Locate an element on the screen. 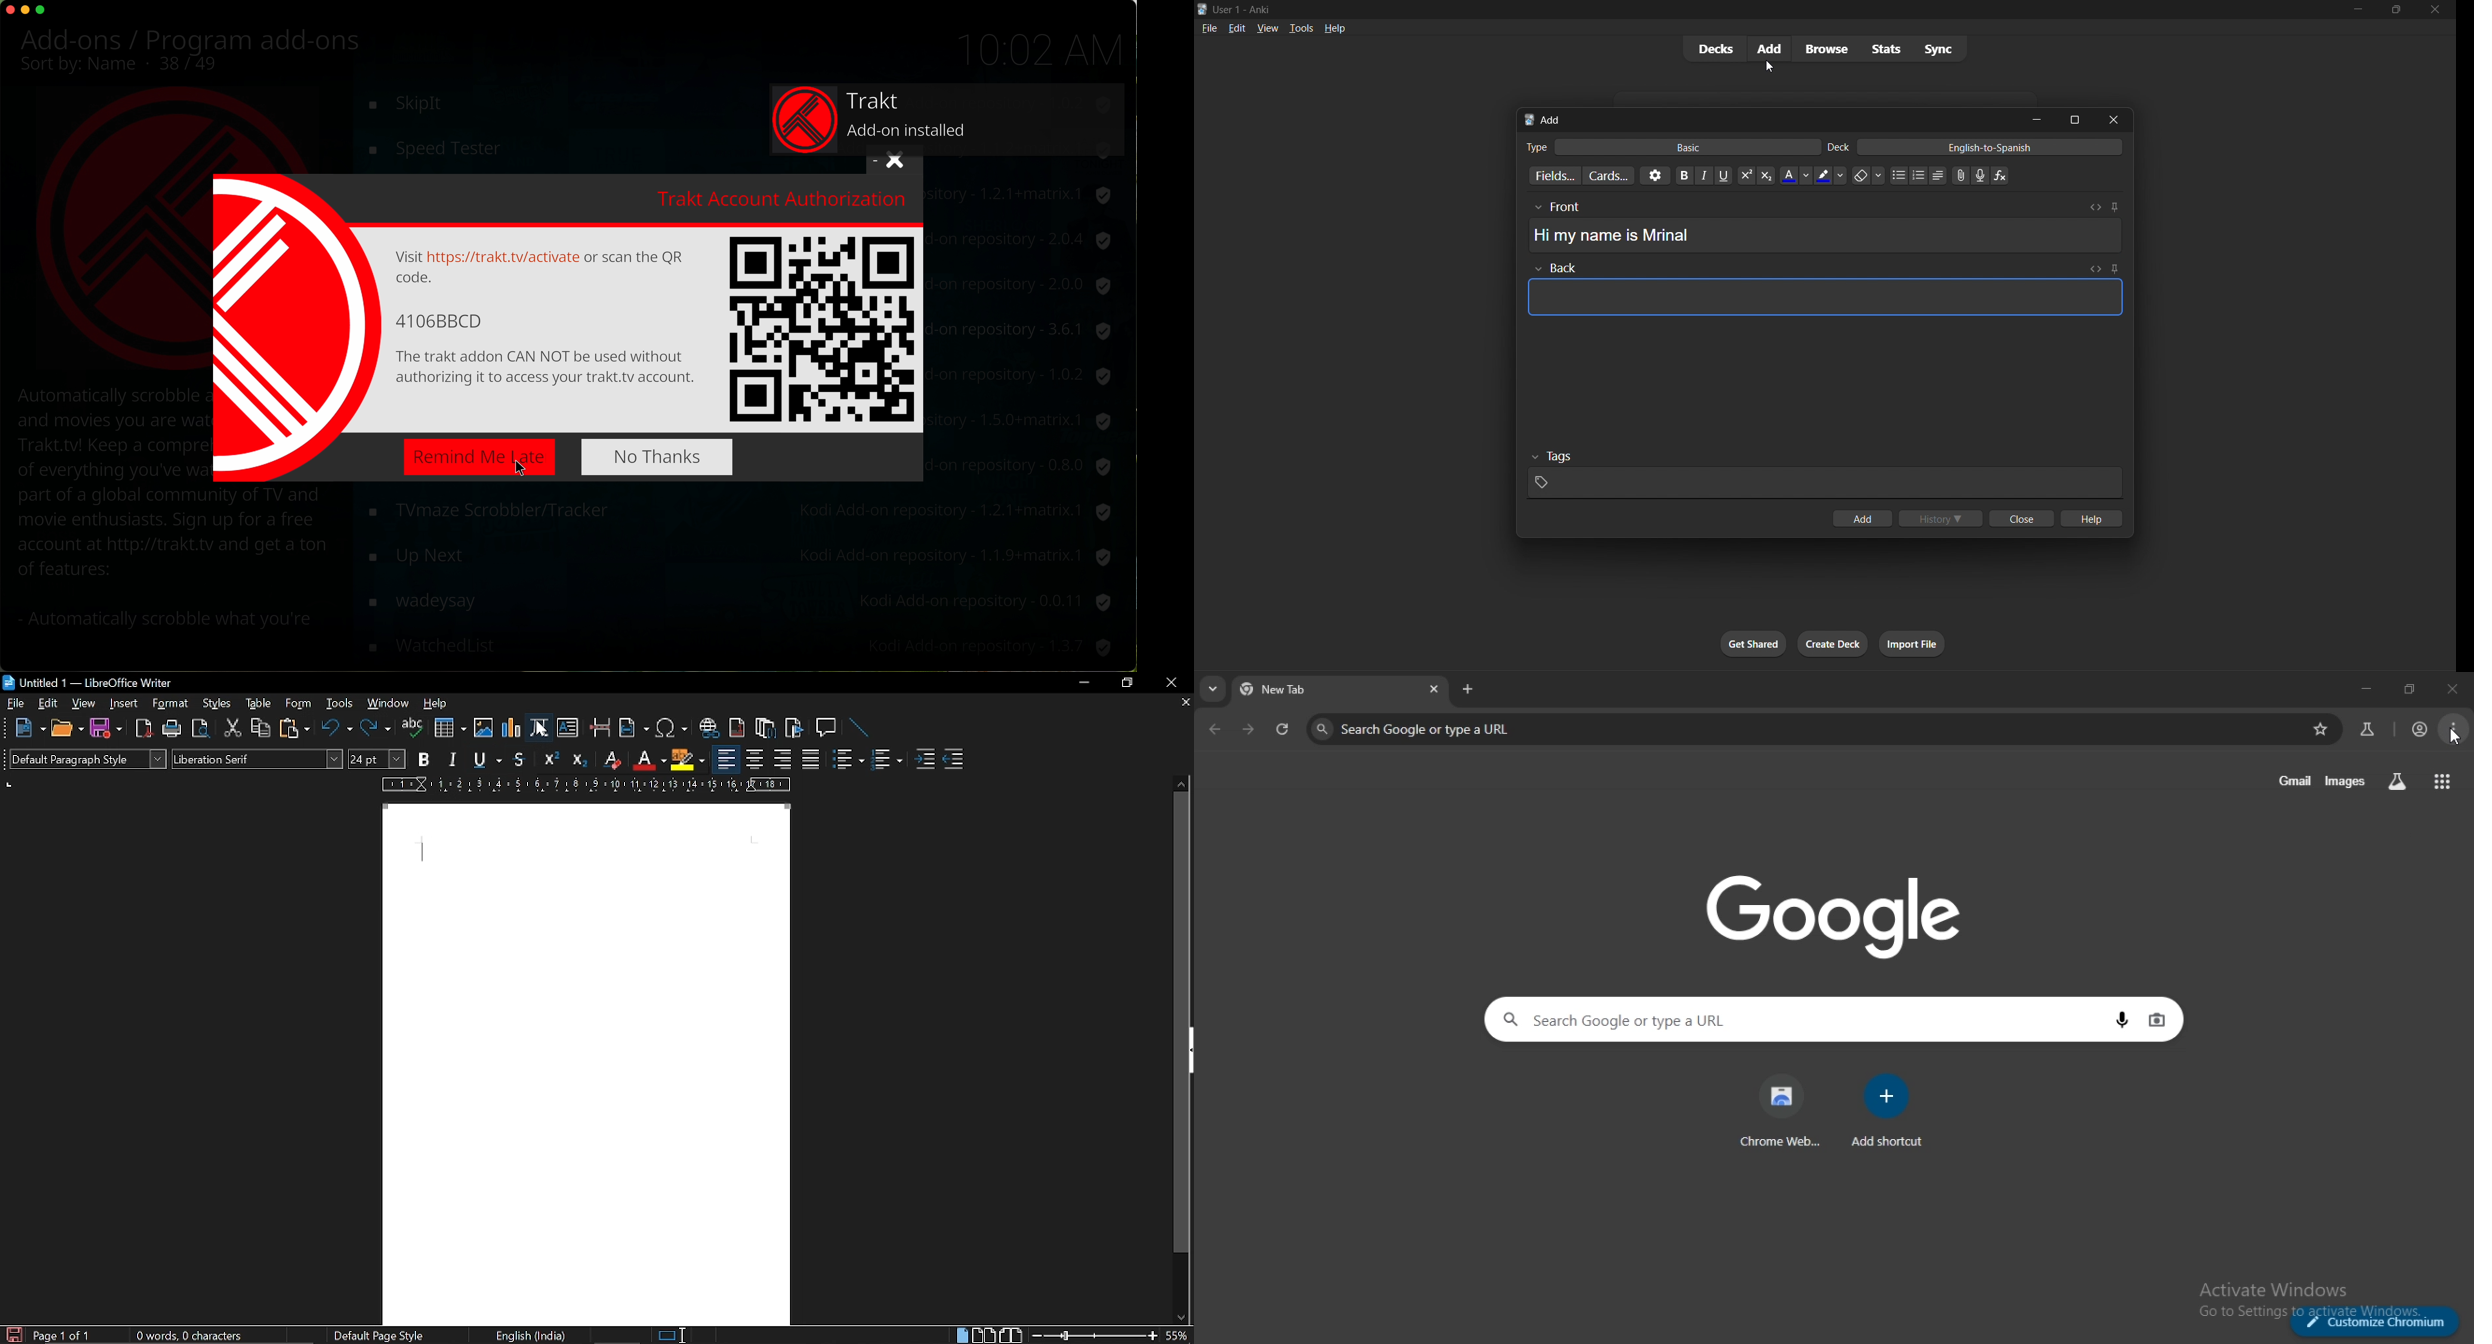  maximize is located at coordinates (2074, 120).